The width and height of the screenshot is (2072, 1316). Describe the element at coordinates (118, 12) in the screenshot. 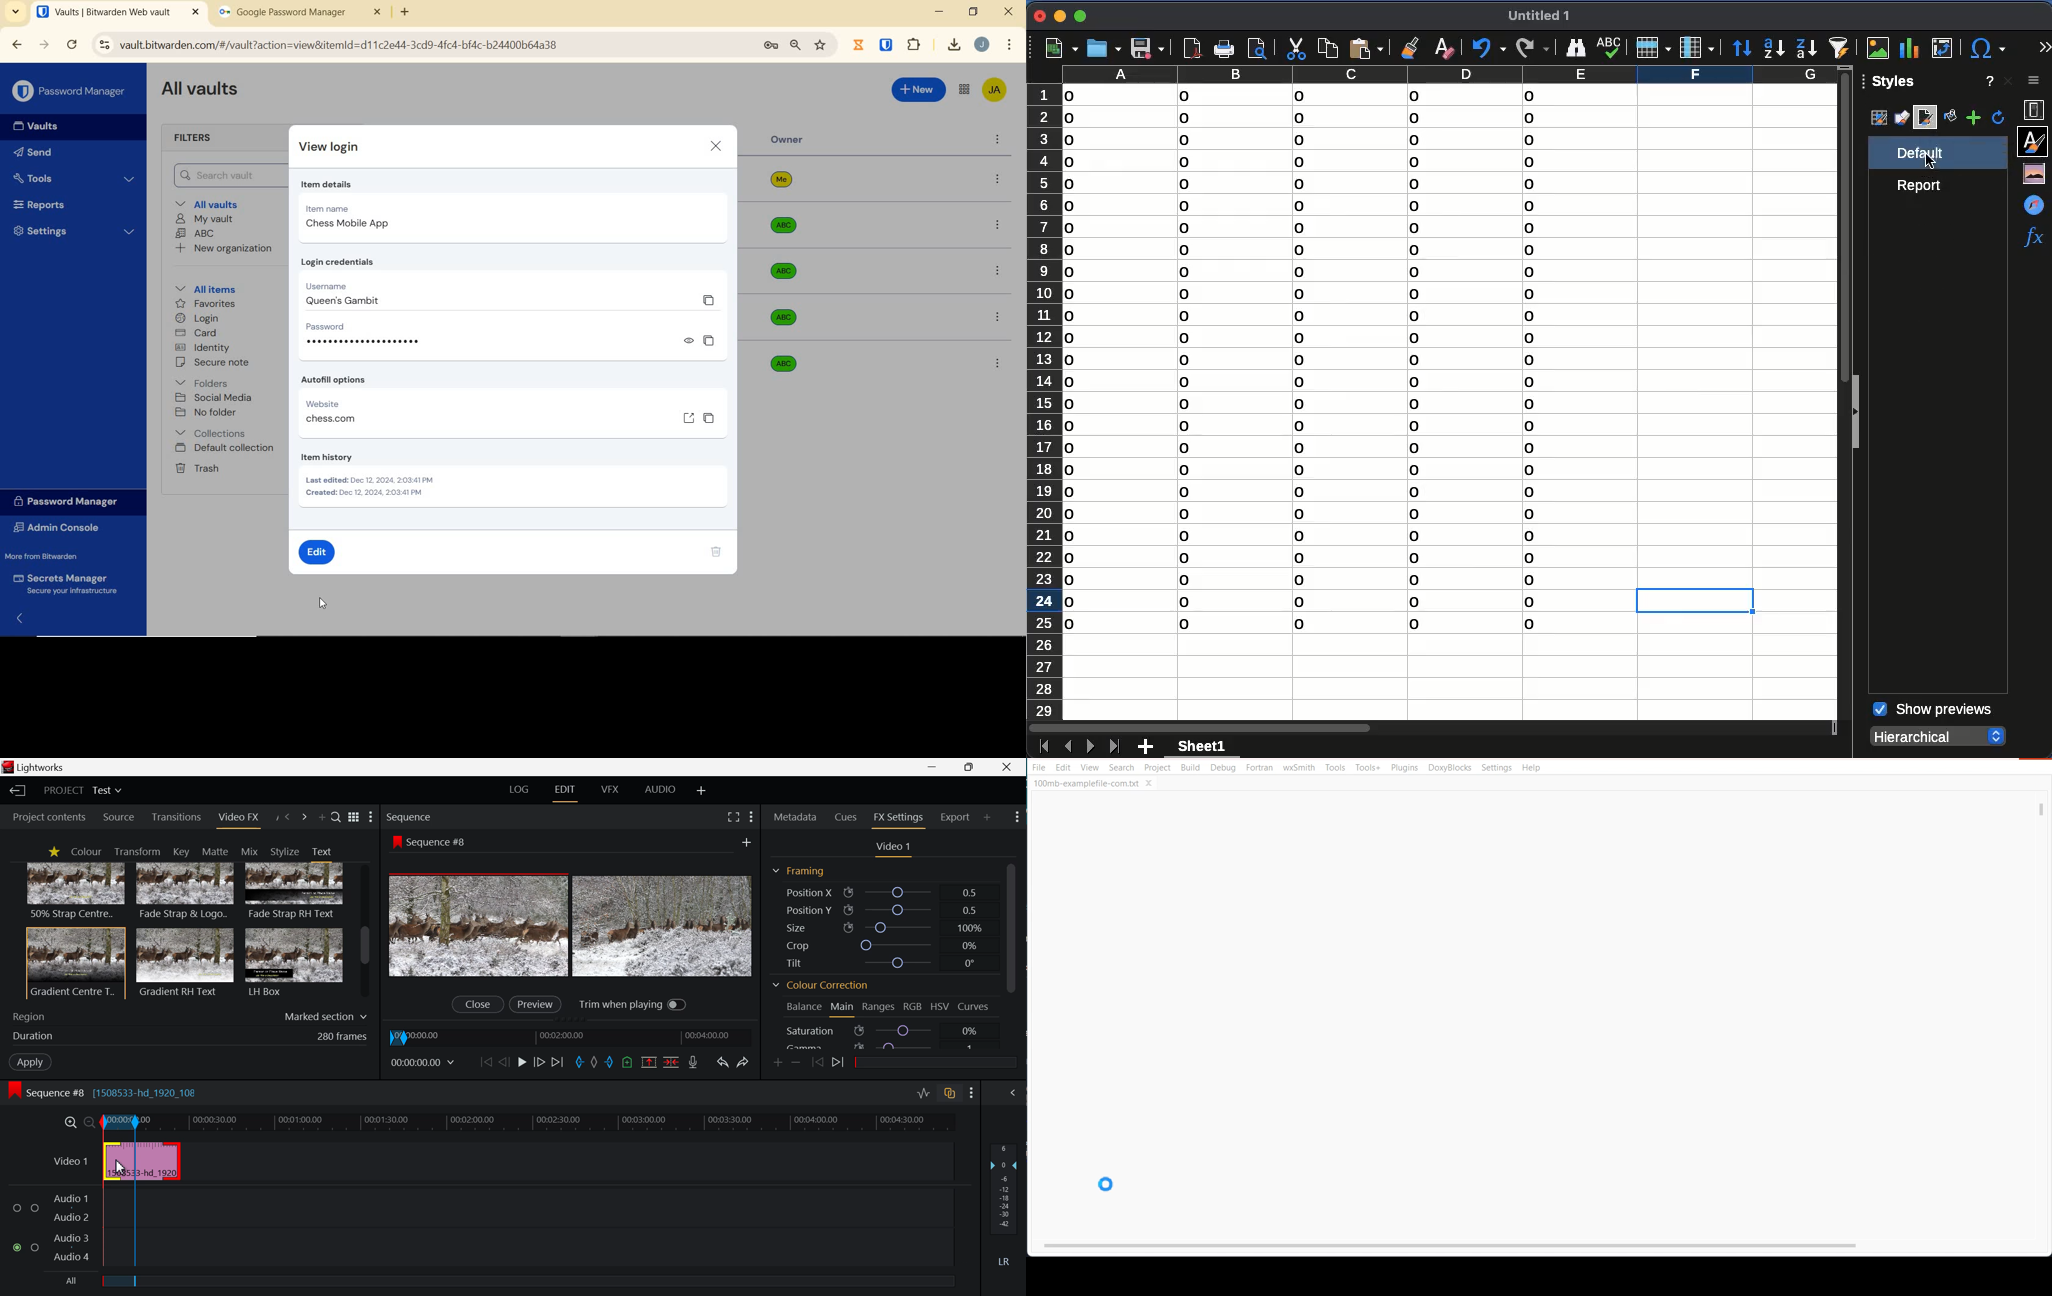

I see `open tab` at that location.